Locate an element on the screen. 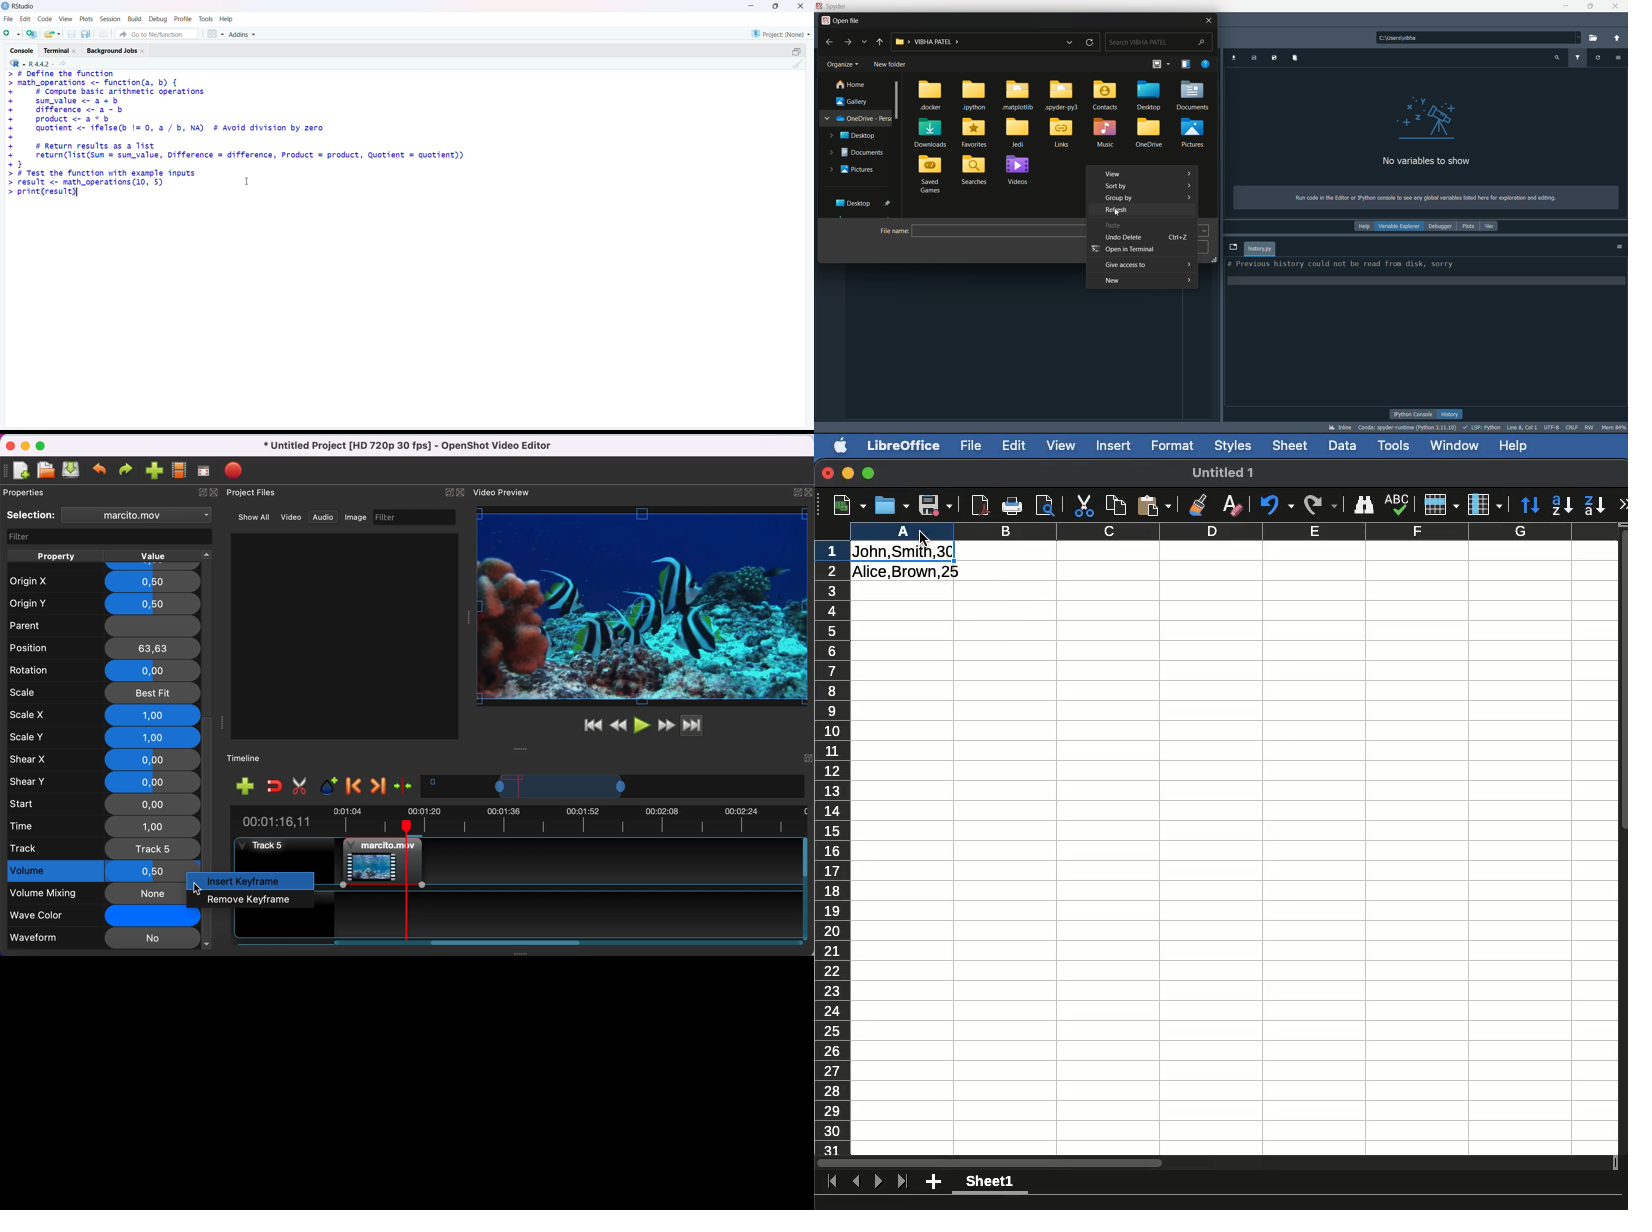  Data is located at coordinates (1344, 445).